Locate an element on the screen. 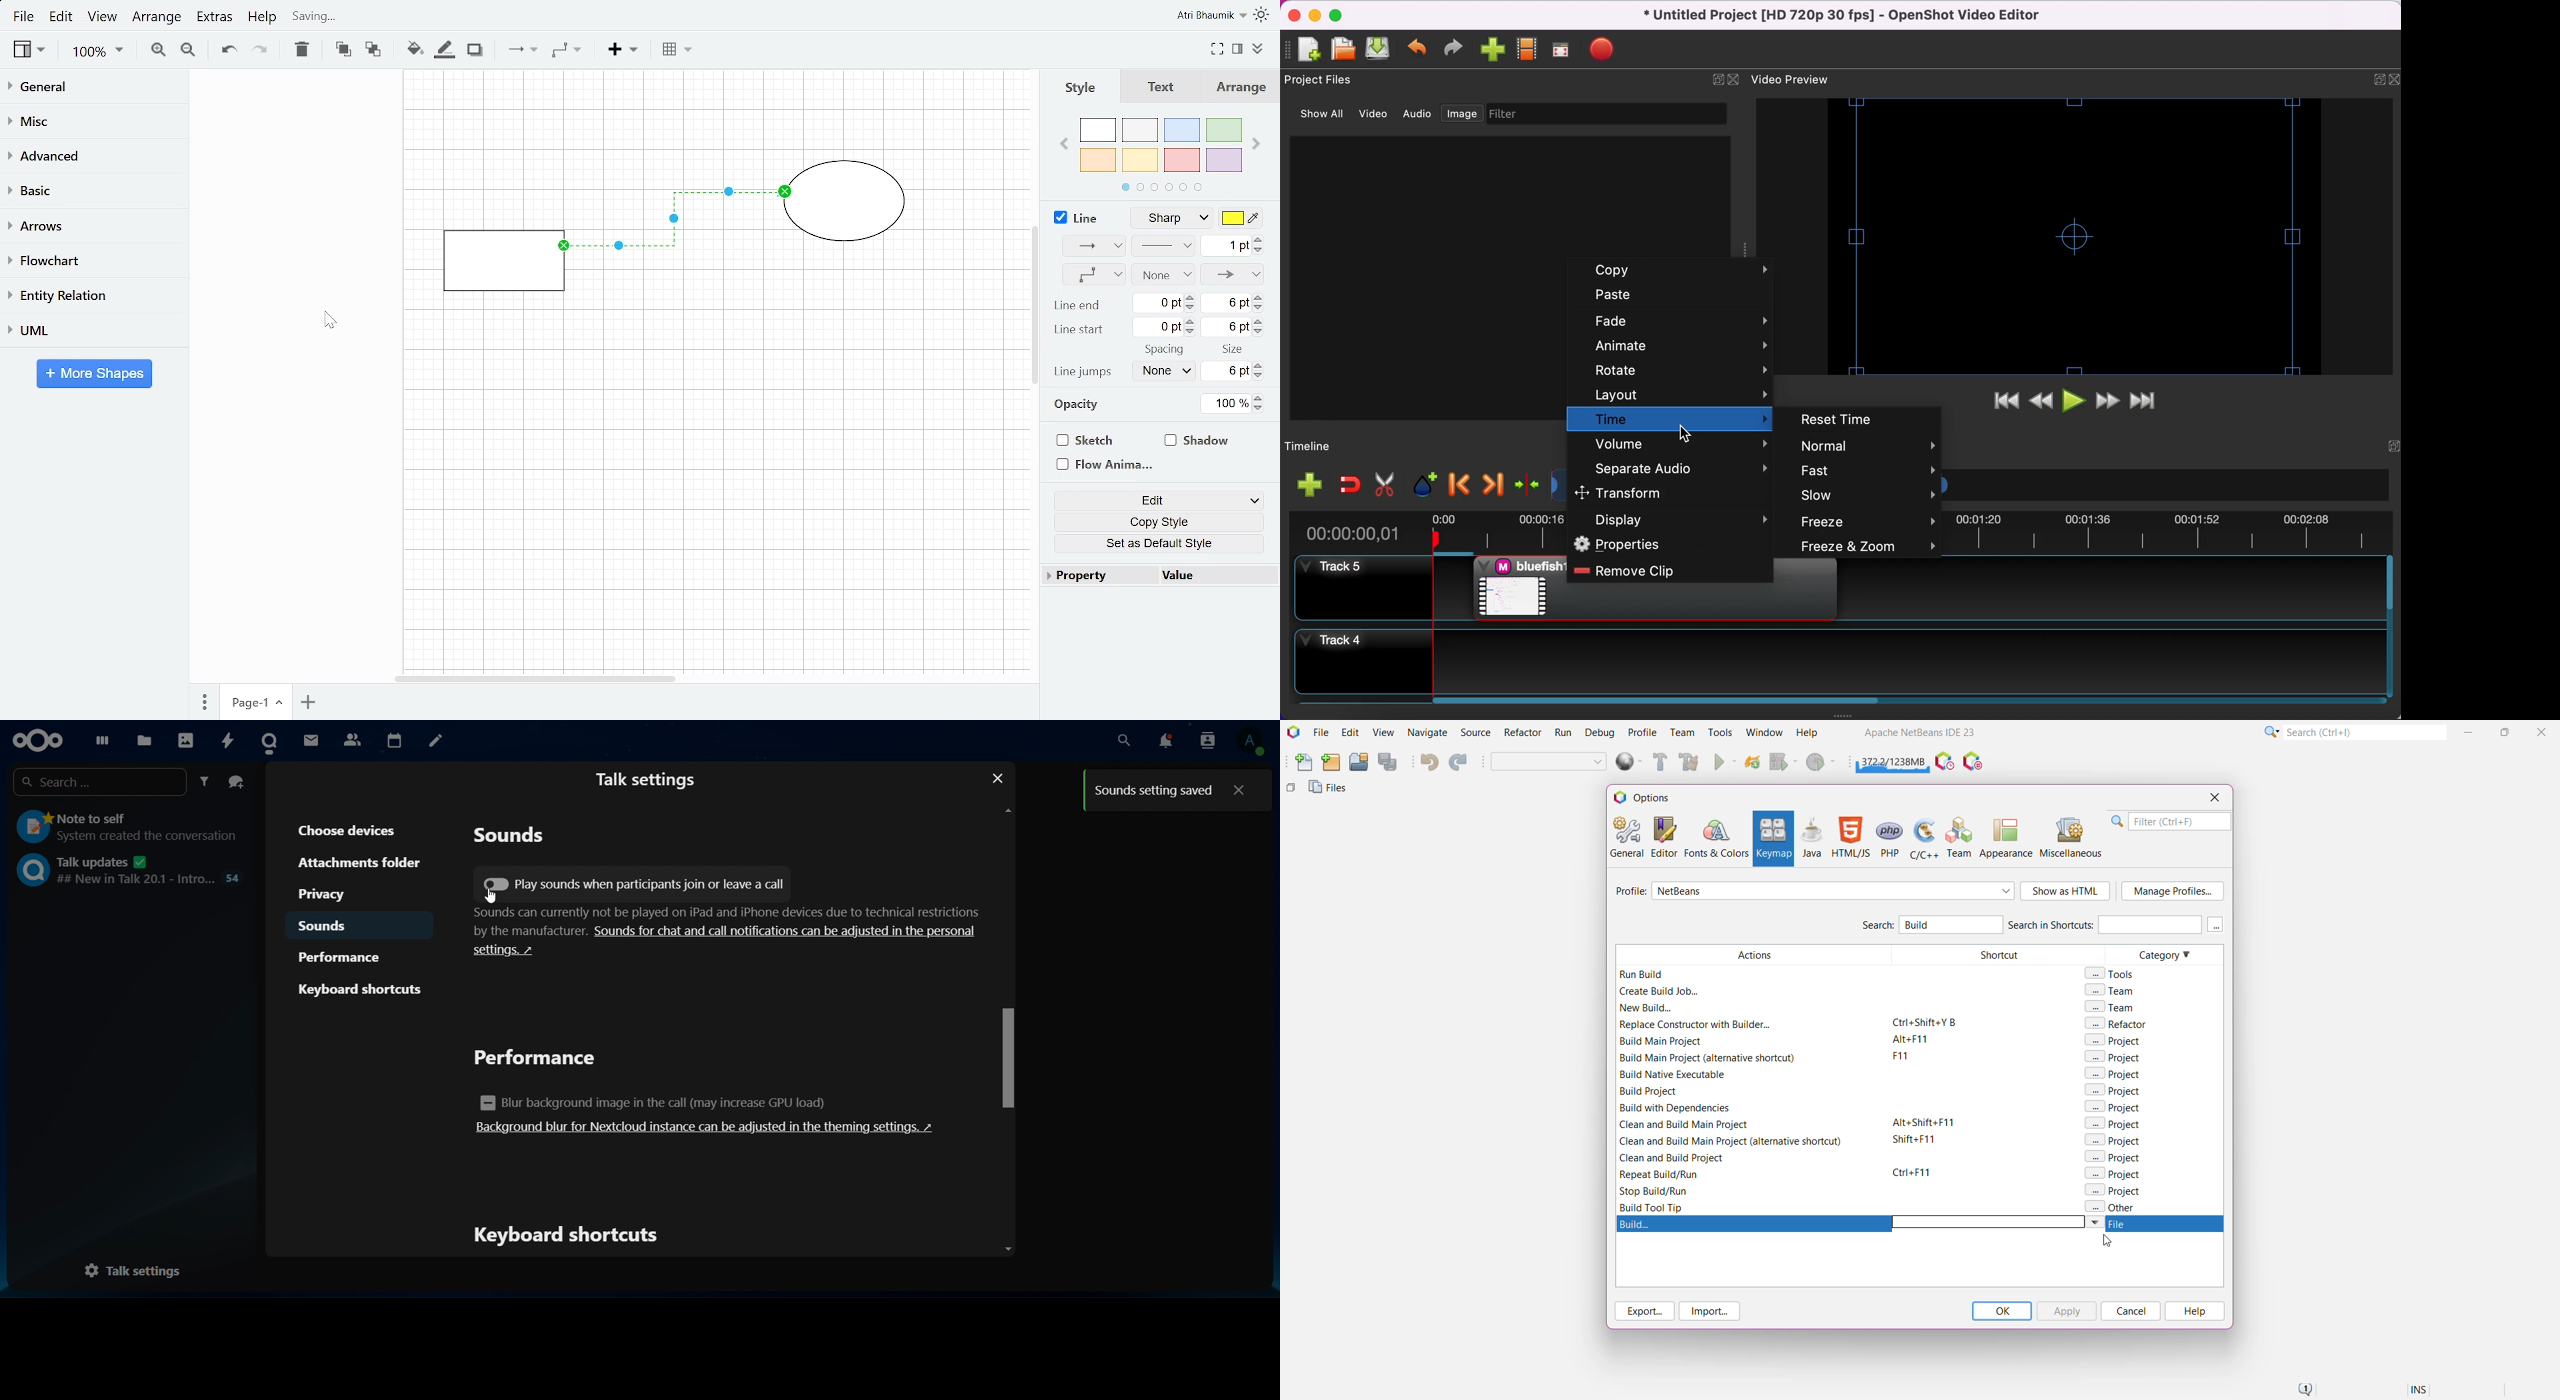  Current page is located at coordinates (306, 703).